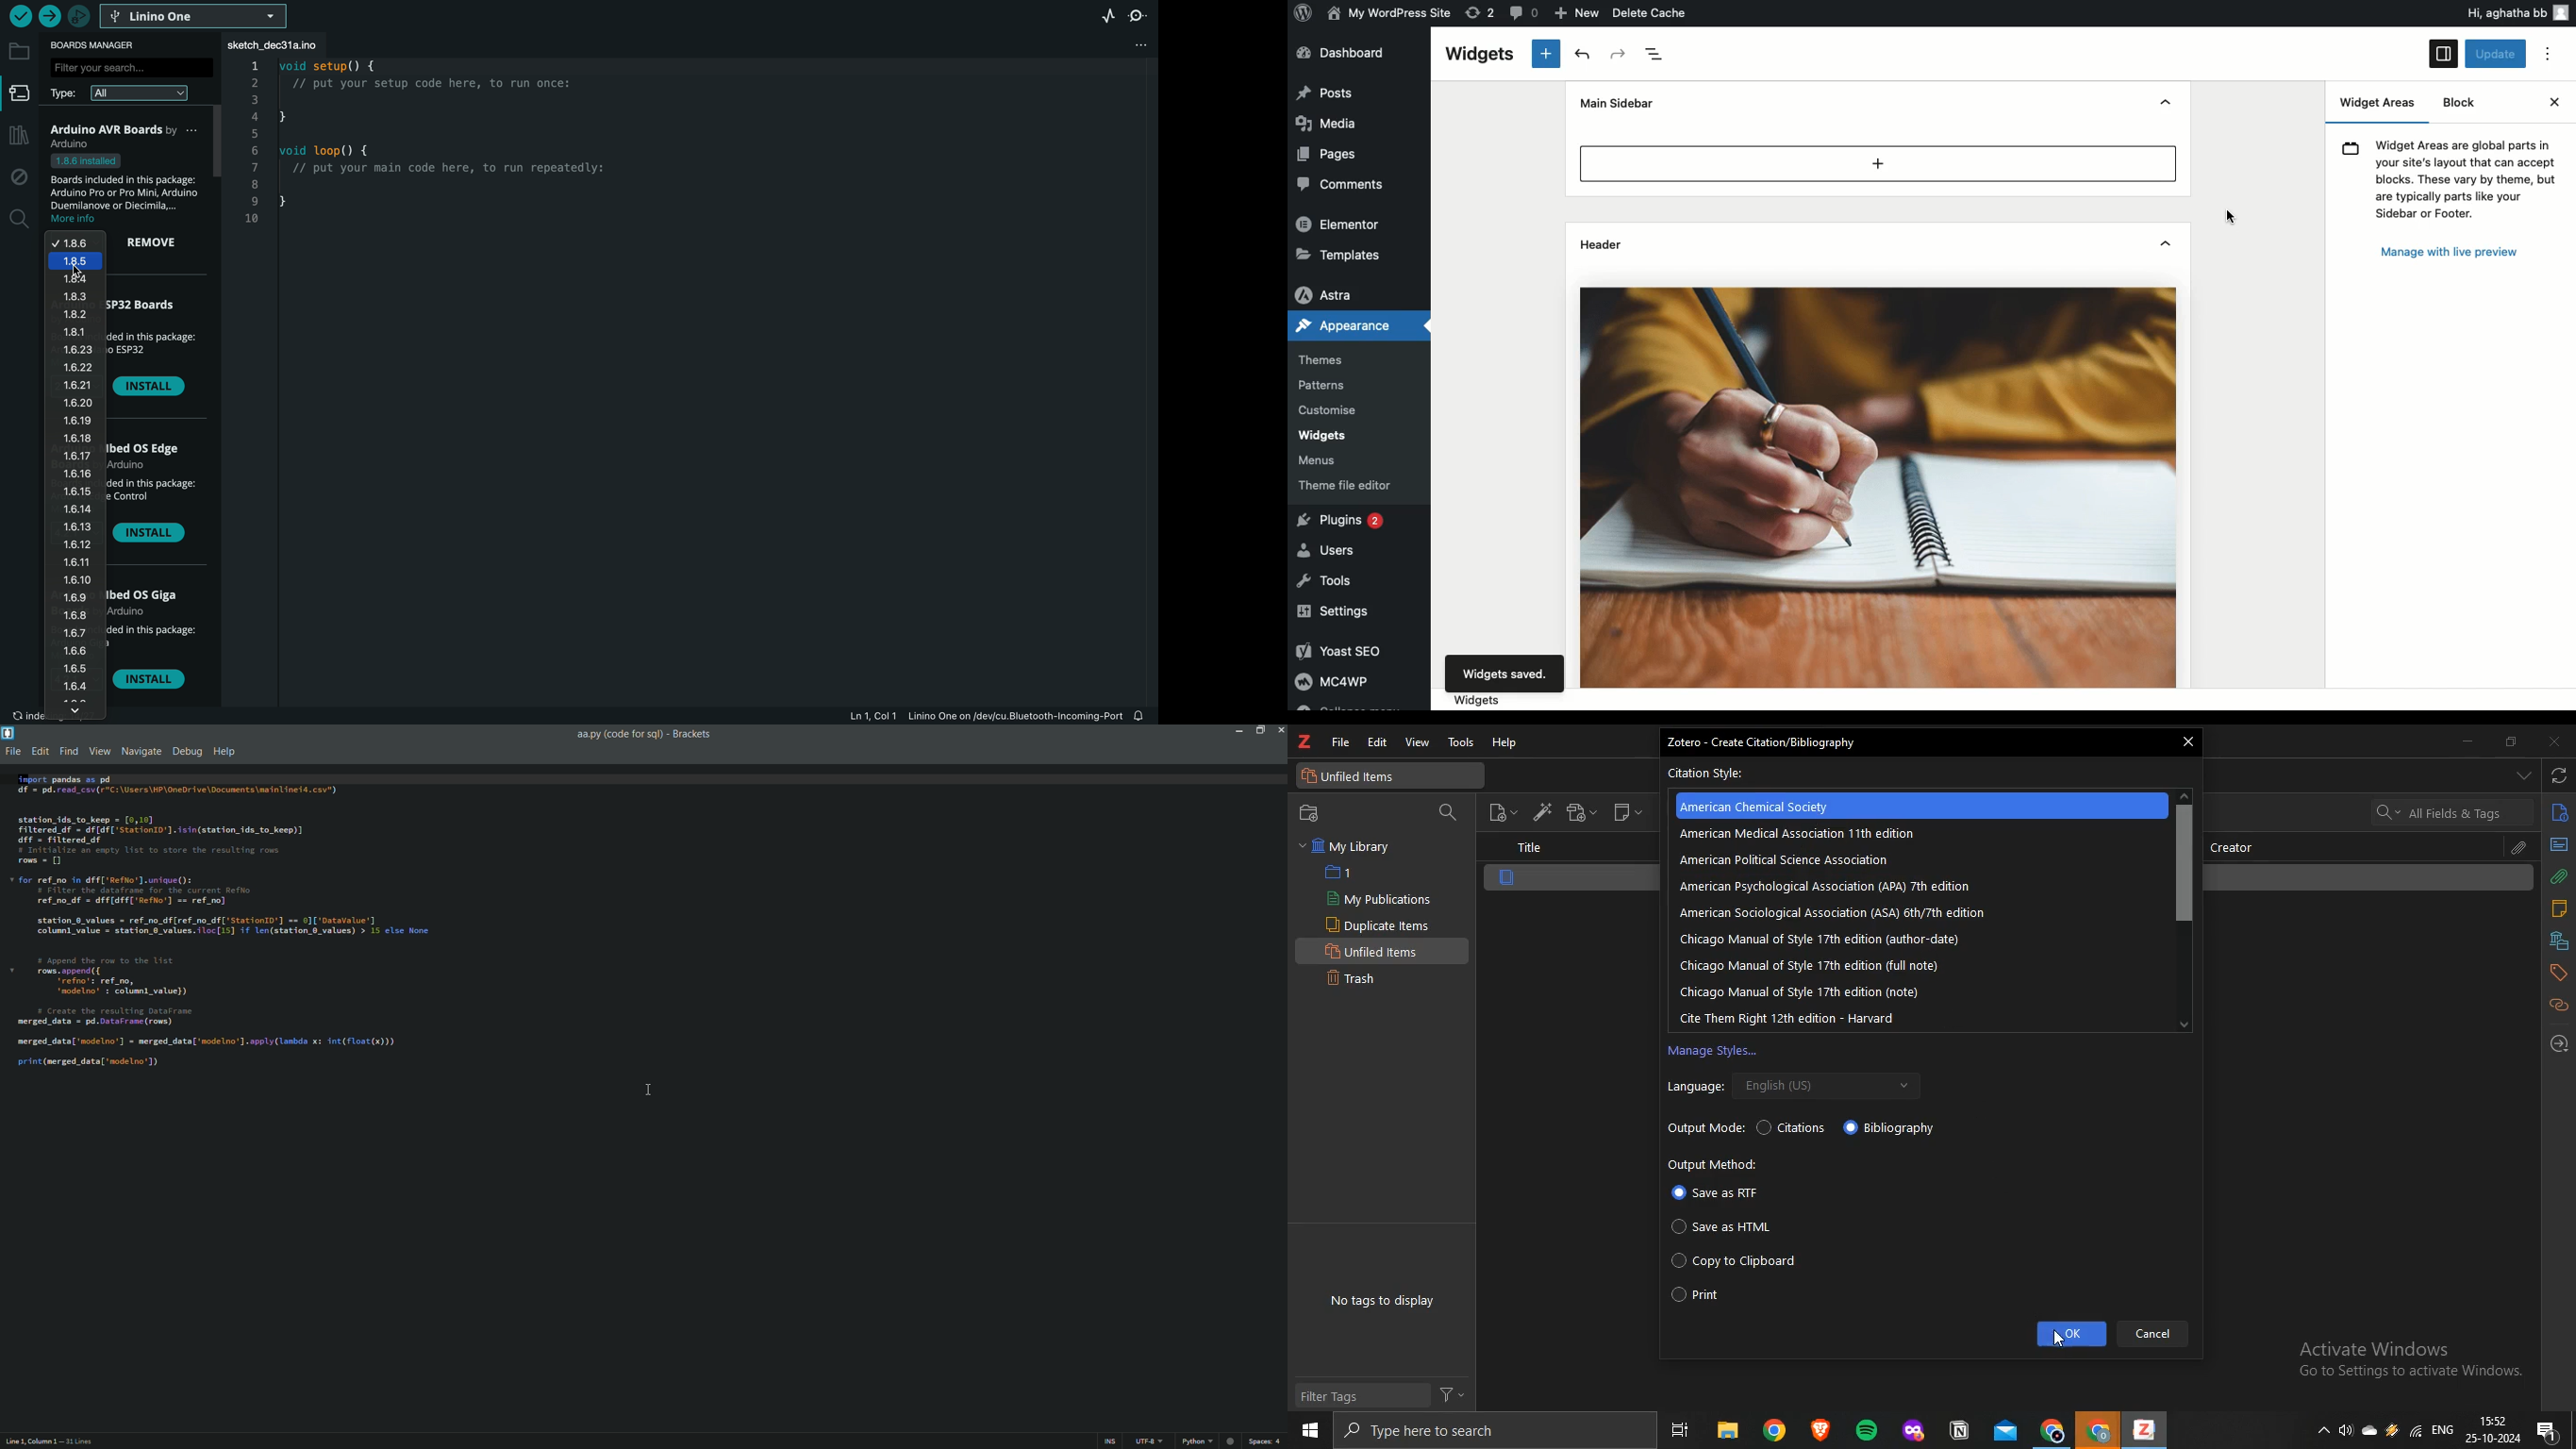  I want to click on Zotero - Create Citation/Bibliography

Citation Style:
American Chemical Society
American iedial Asochon 11h dion
American Political Science Association
American Sociological Association (ASA) éthy7th edition
Chicago Manual of style 17th edition (author-date)
Chicago Manual of Style 17th edition (full note)
Chicago Manual of Style 17th edition (note)
Cite Them Right 12th edition - Harvard, so click(1917, 881).